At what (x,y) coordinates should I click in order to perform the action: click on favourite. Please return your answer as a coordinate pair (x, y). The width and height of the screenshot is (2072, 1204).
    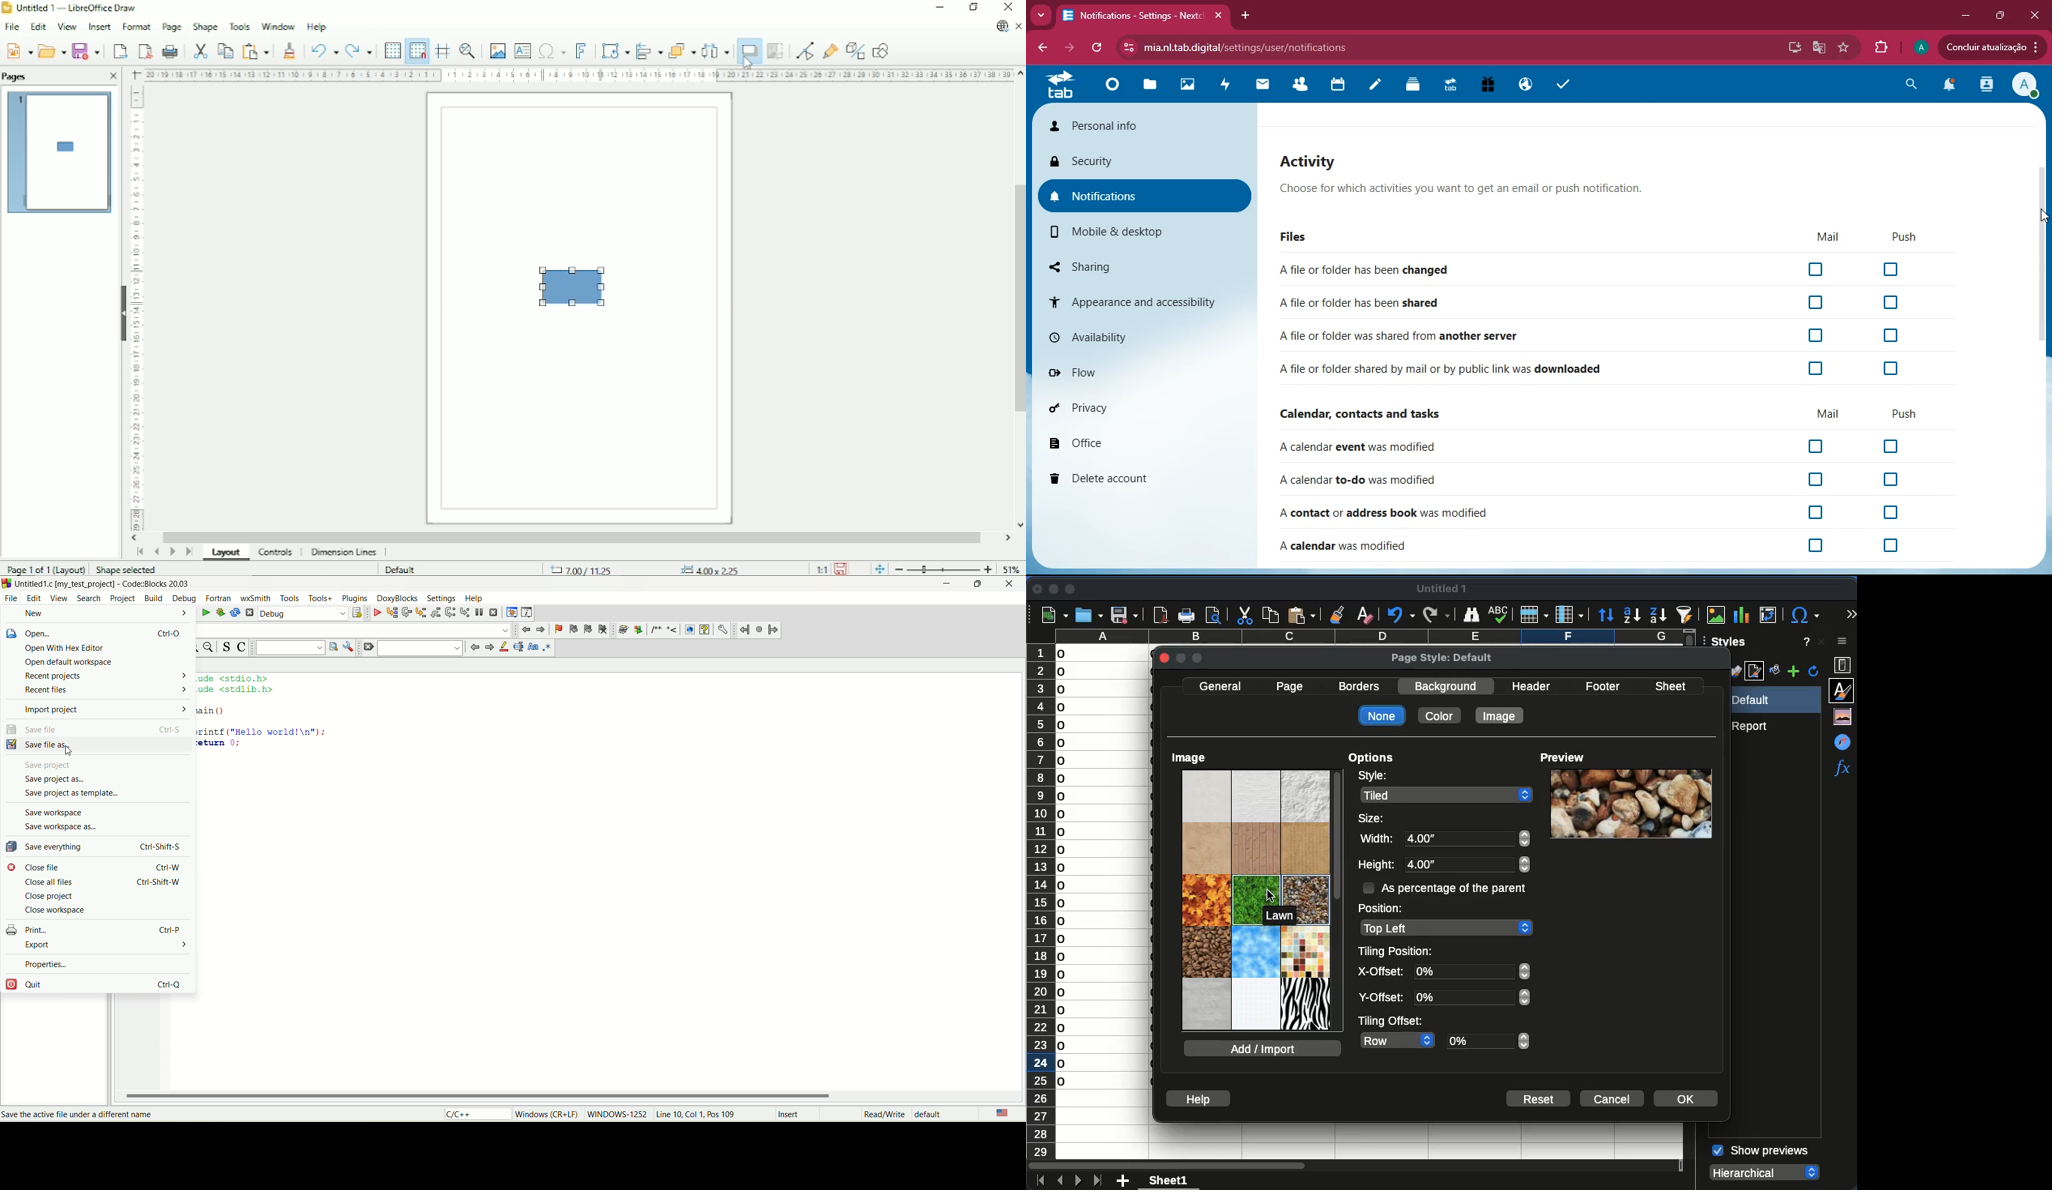
    Looking at the image, I should click on (1845, 47).